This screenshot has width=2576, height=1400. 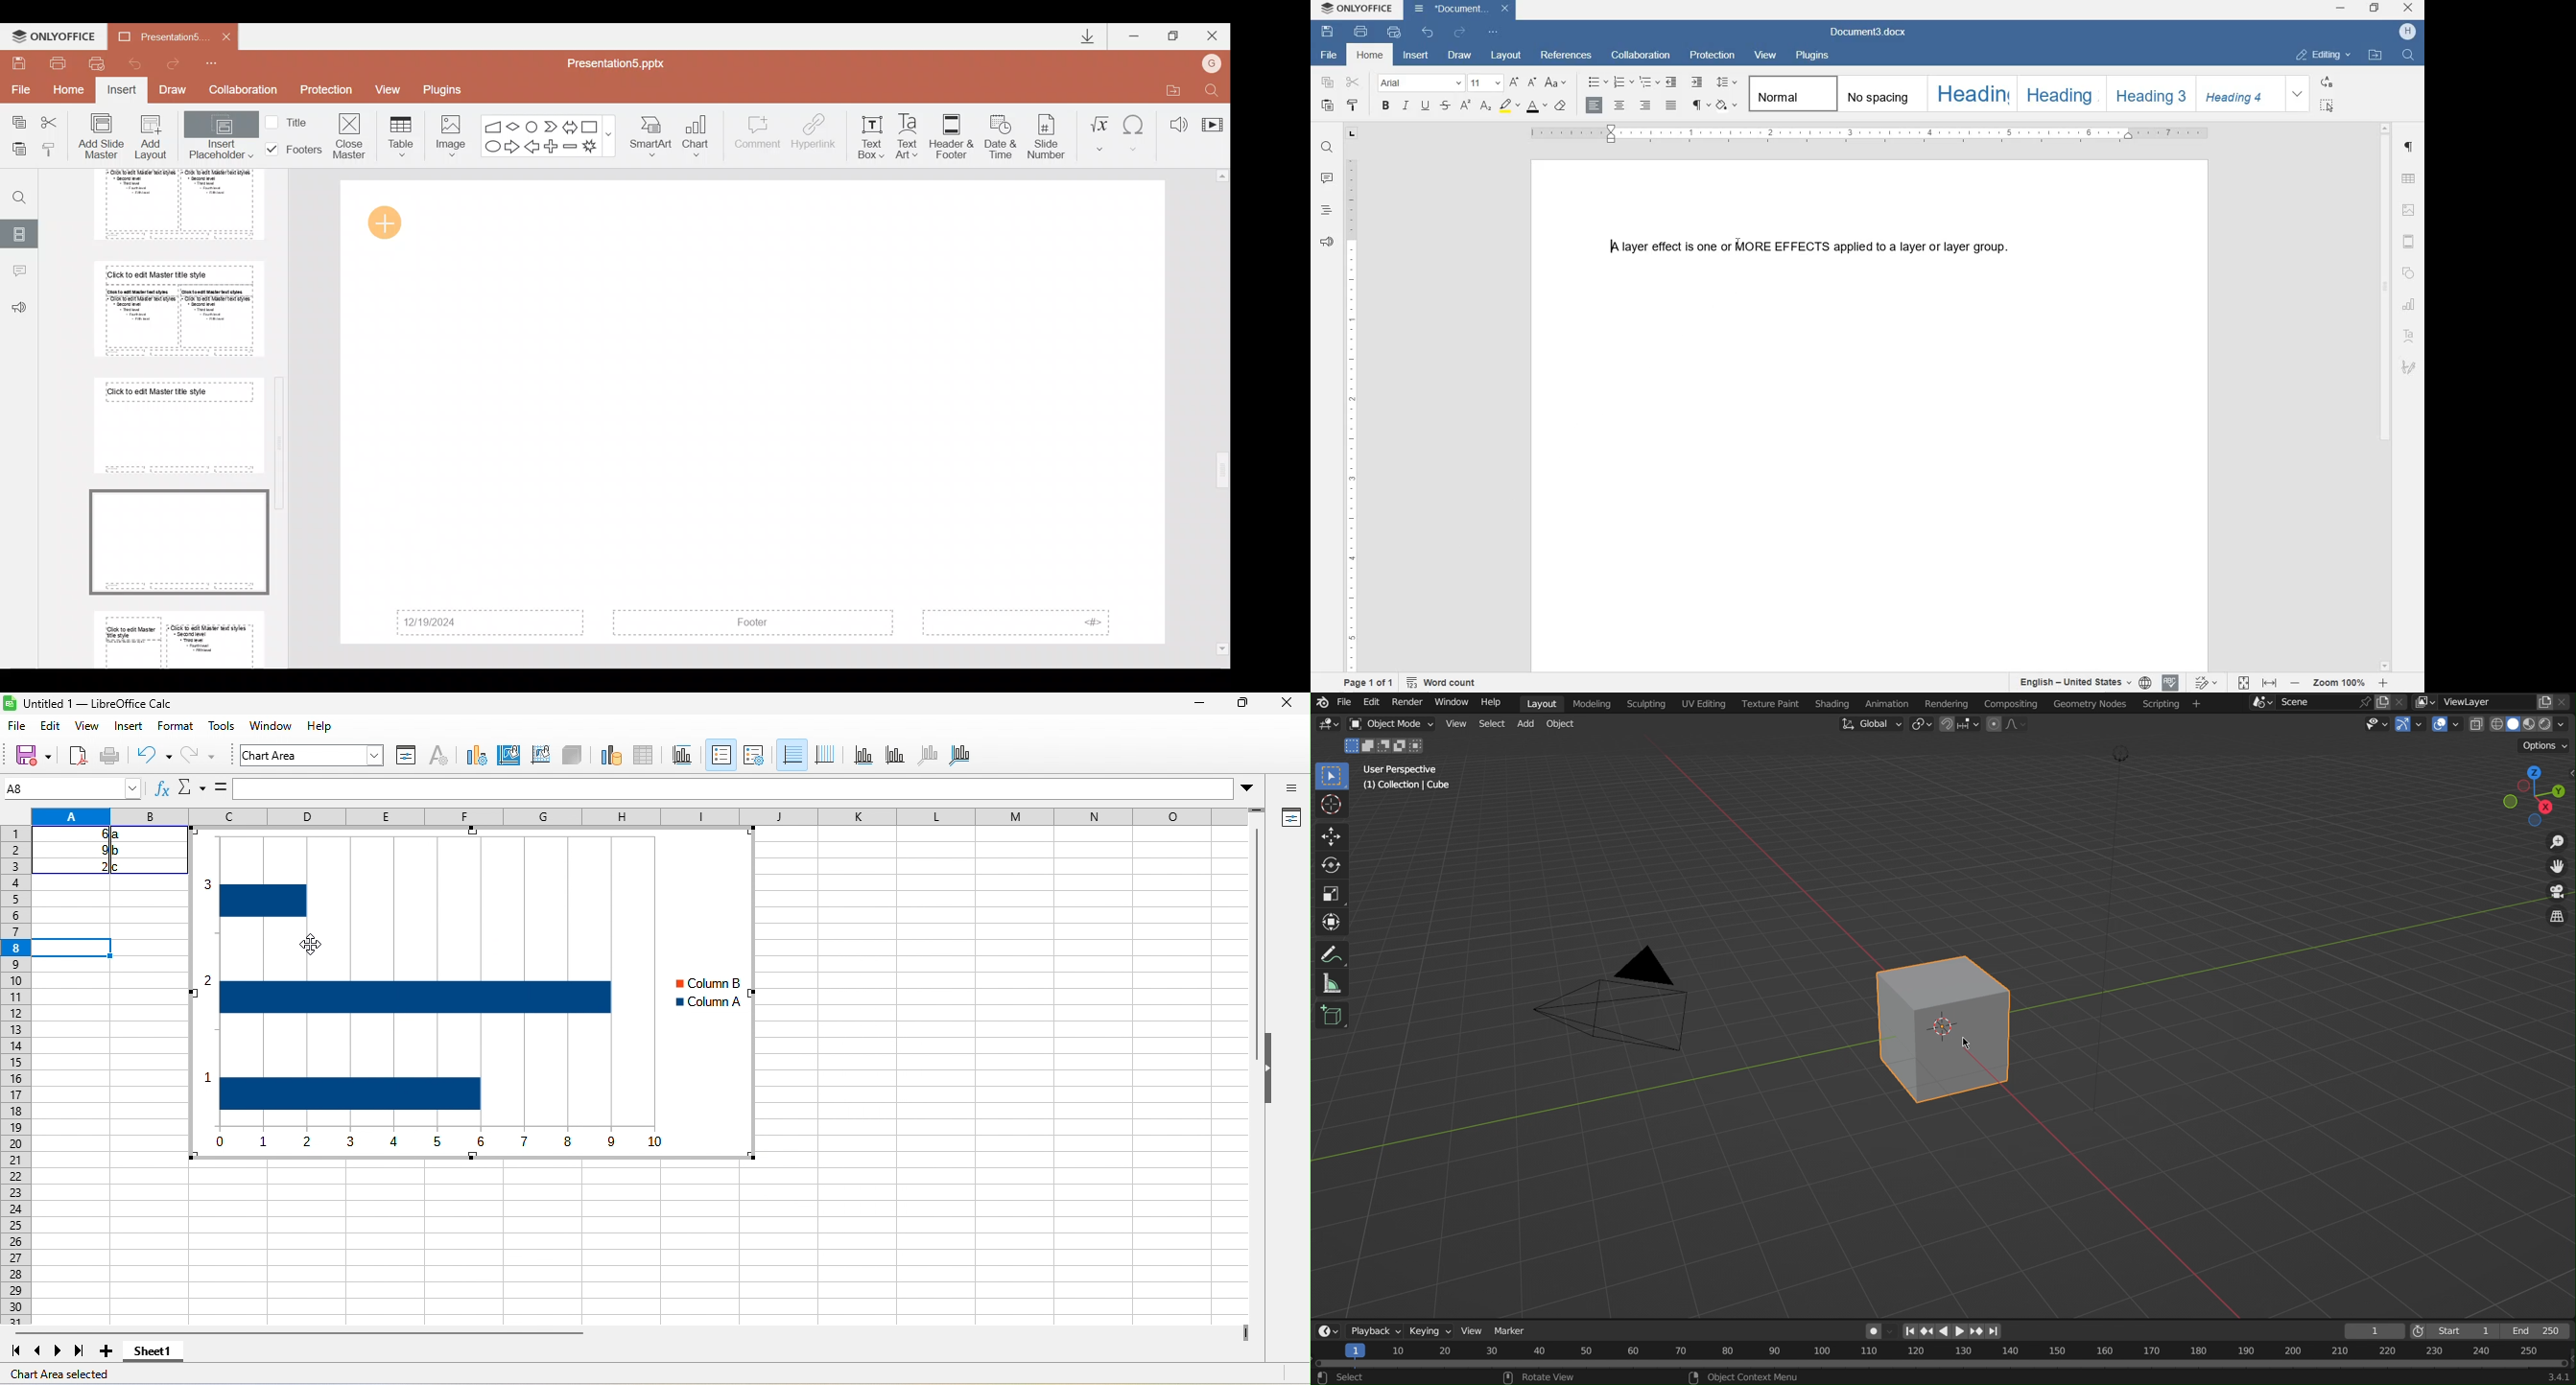 What do you see at coordinates (493, 124) in the screenshot?
I see `Flowchart - manual input` at bounding box center [493, 124].